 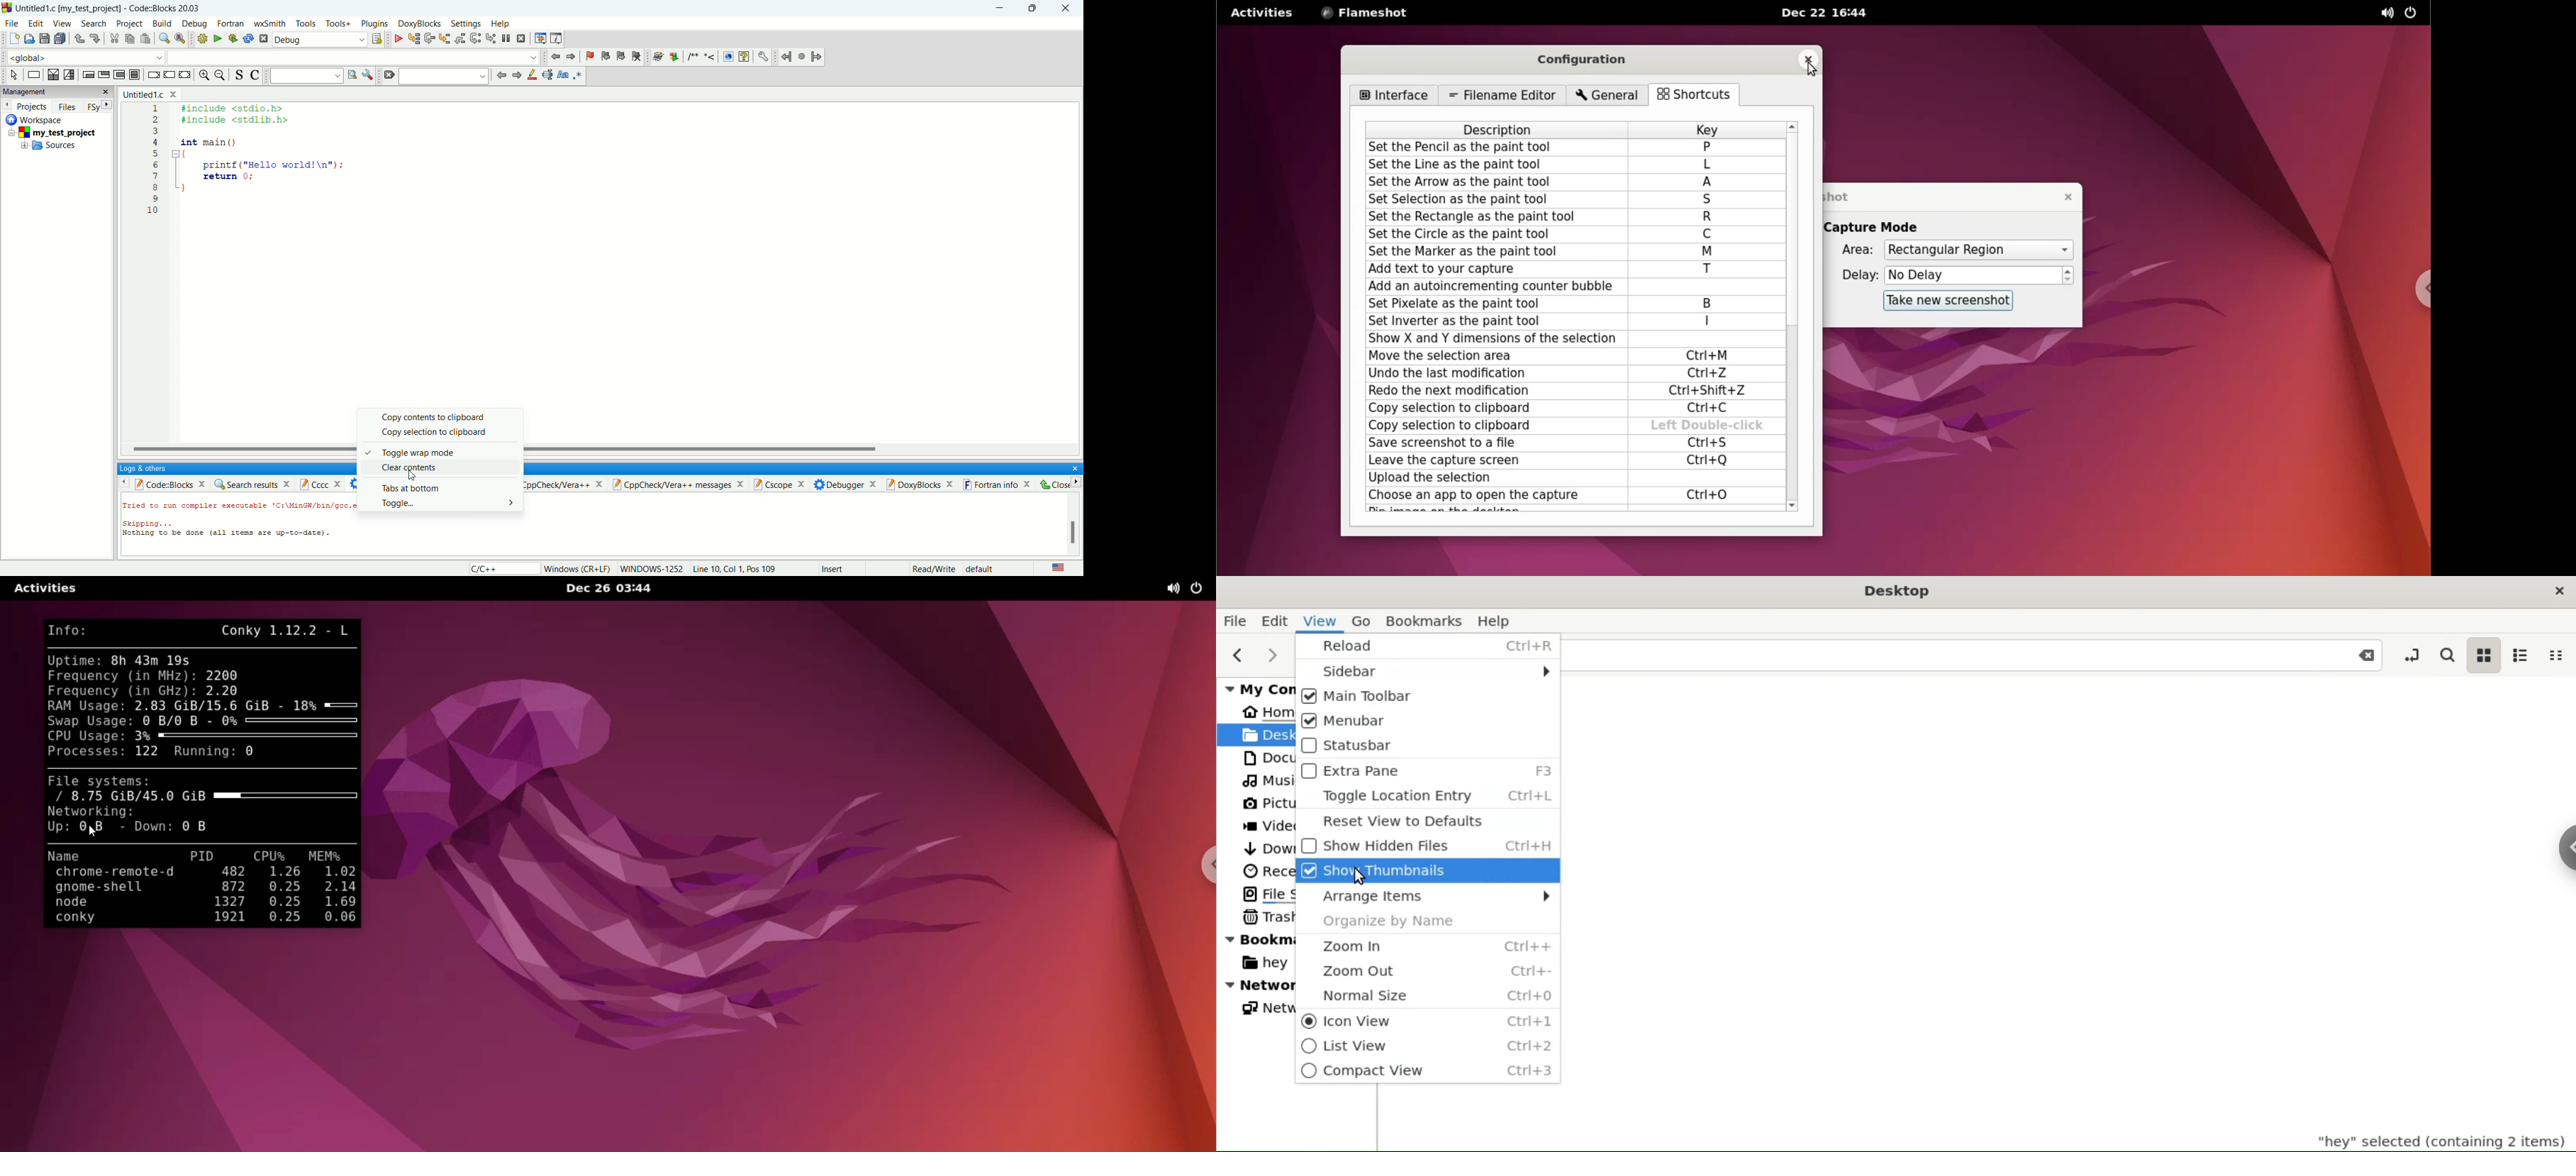 I want to click on blank space, so click(x=445, y=76).